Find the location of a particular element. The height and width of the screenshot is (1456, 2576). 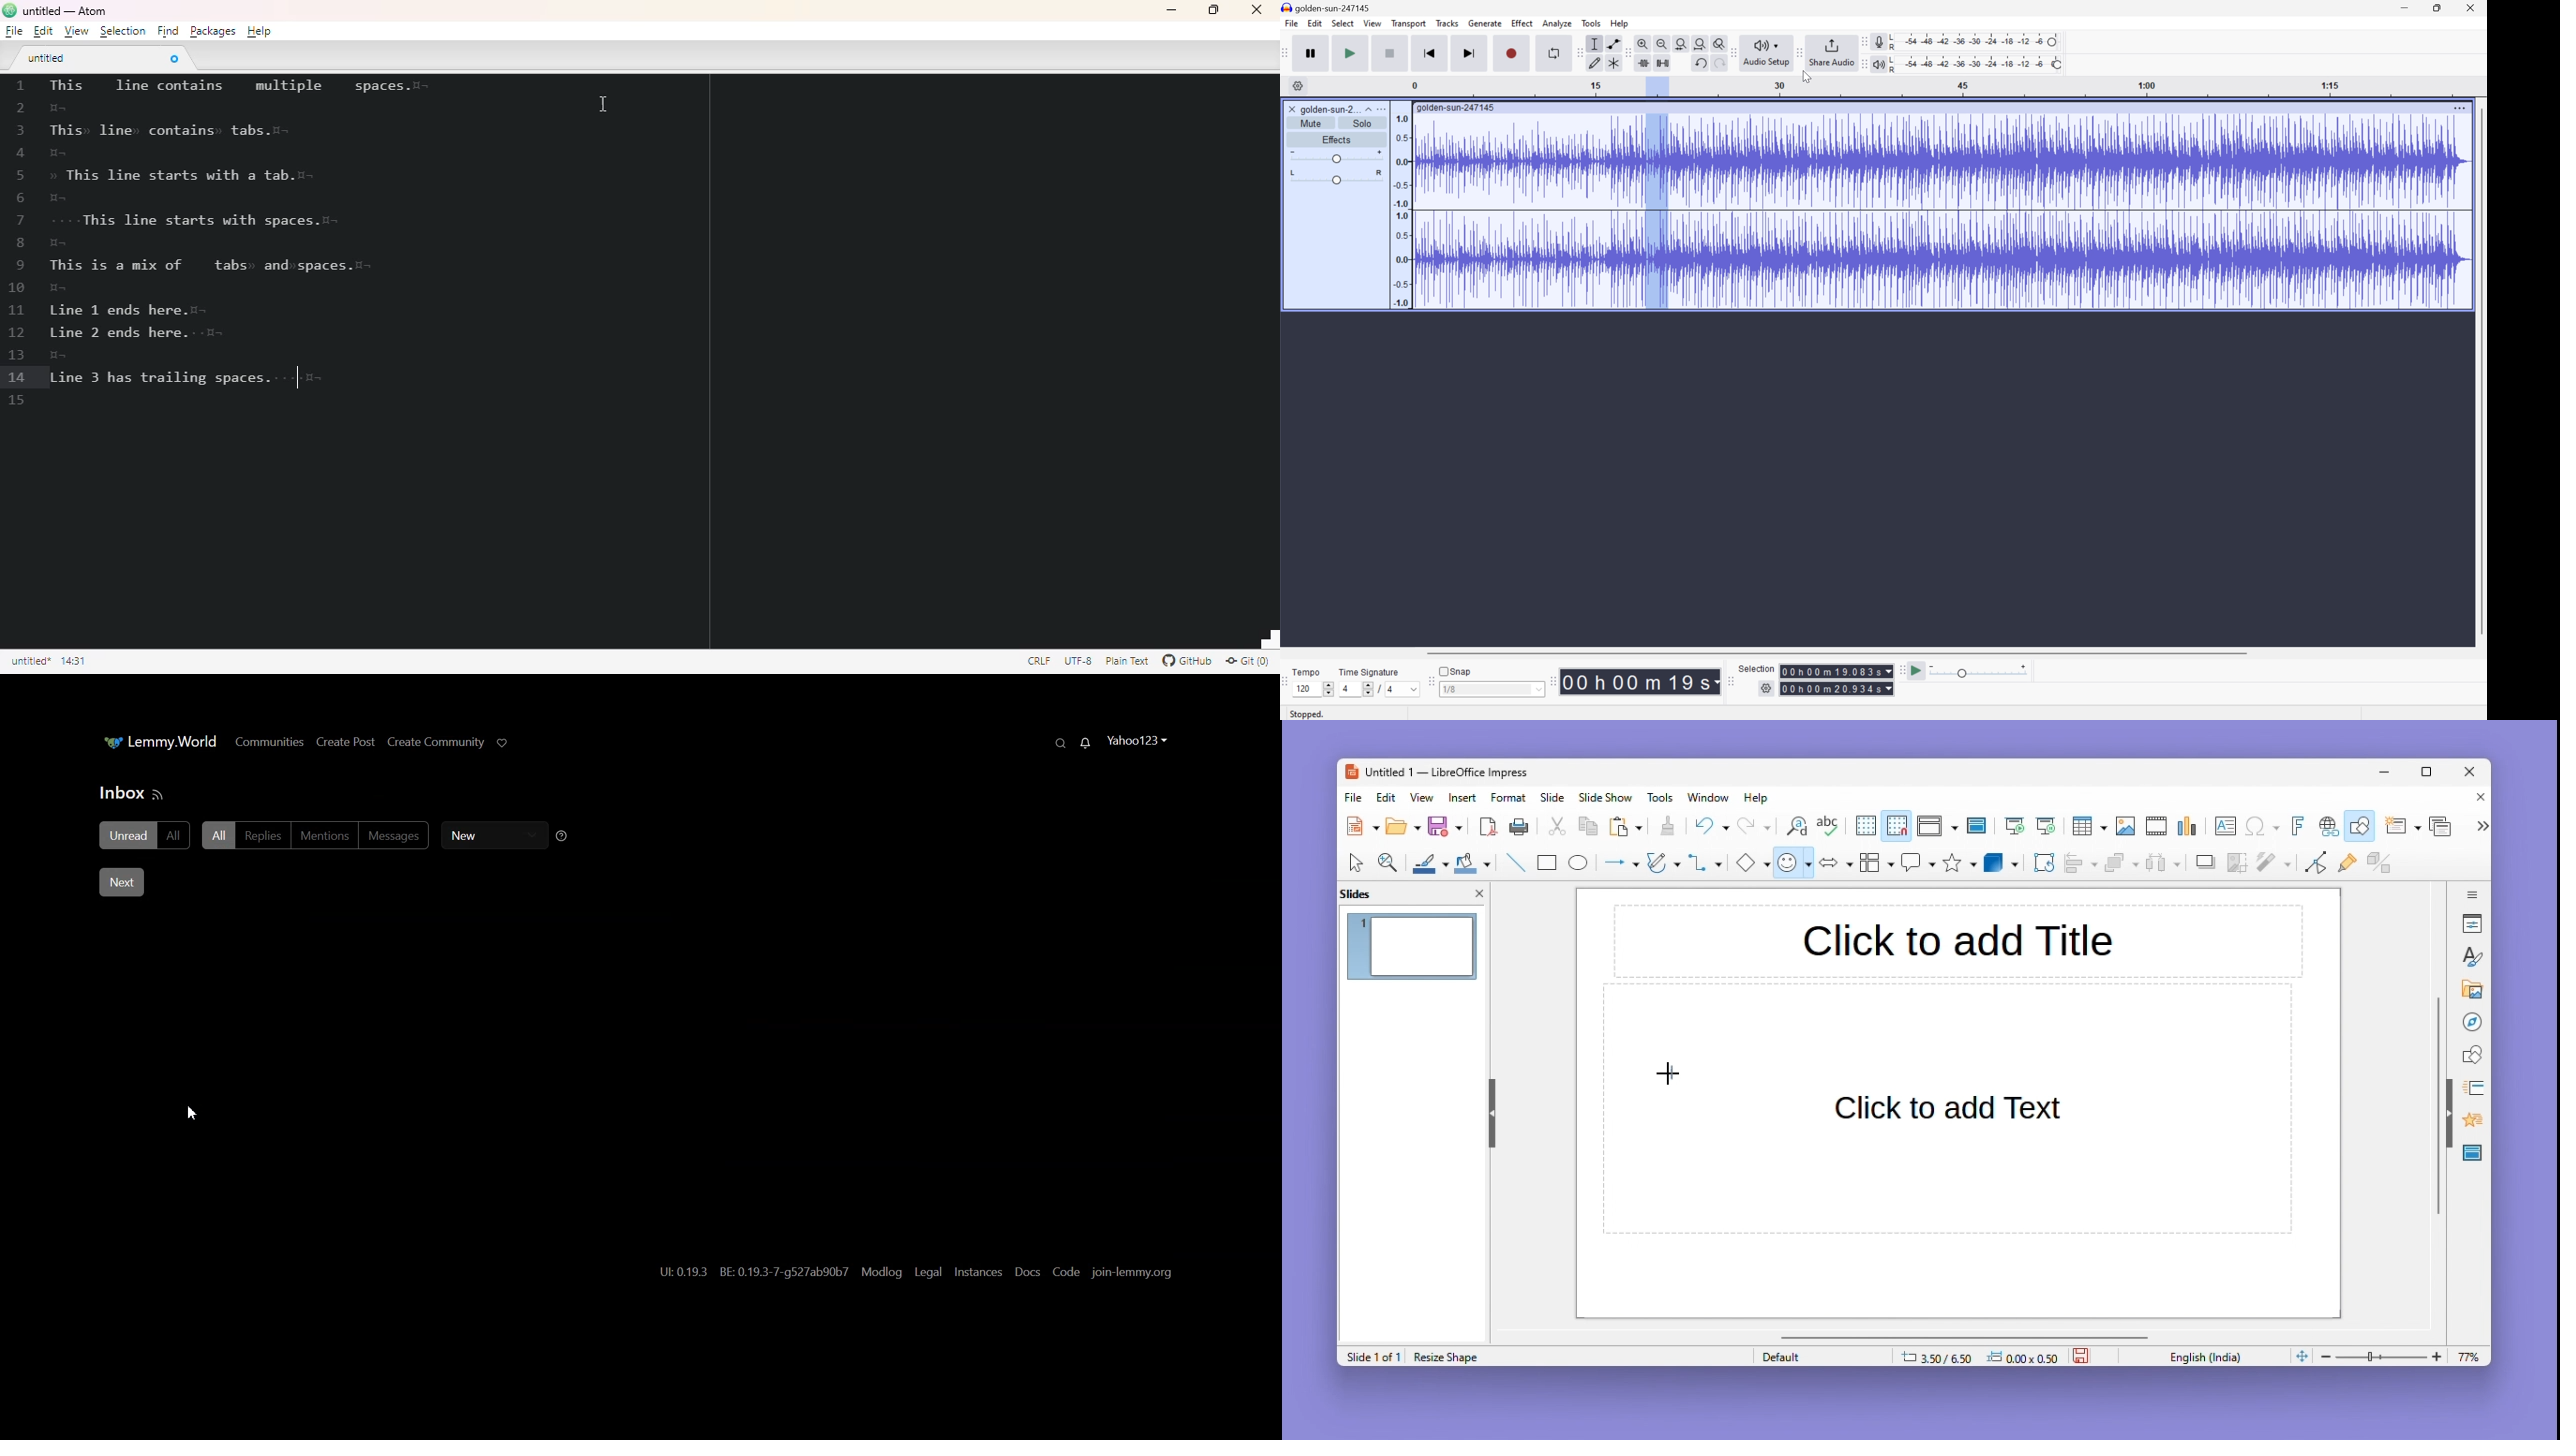

Fit project to width is located at coordinates (1702, 43).